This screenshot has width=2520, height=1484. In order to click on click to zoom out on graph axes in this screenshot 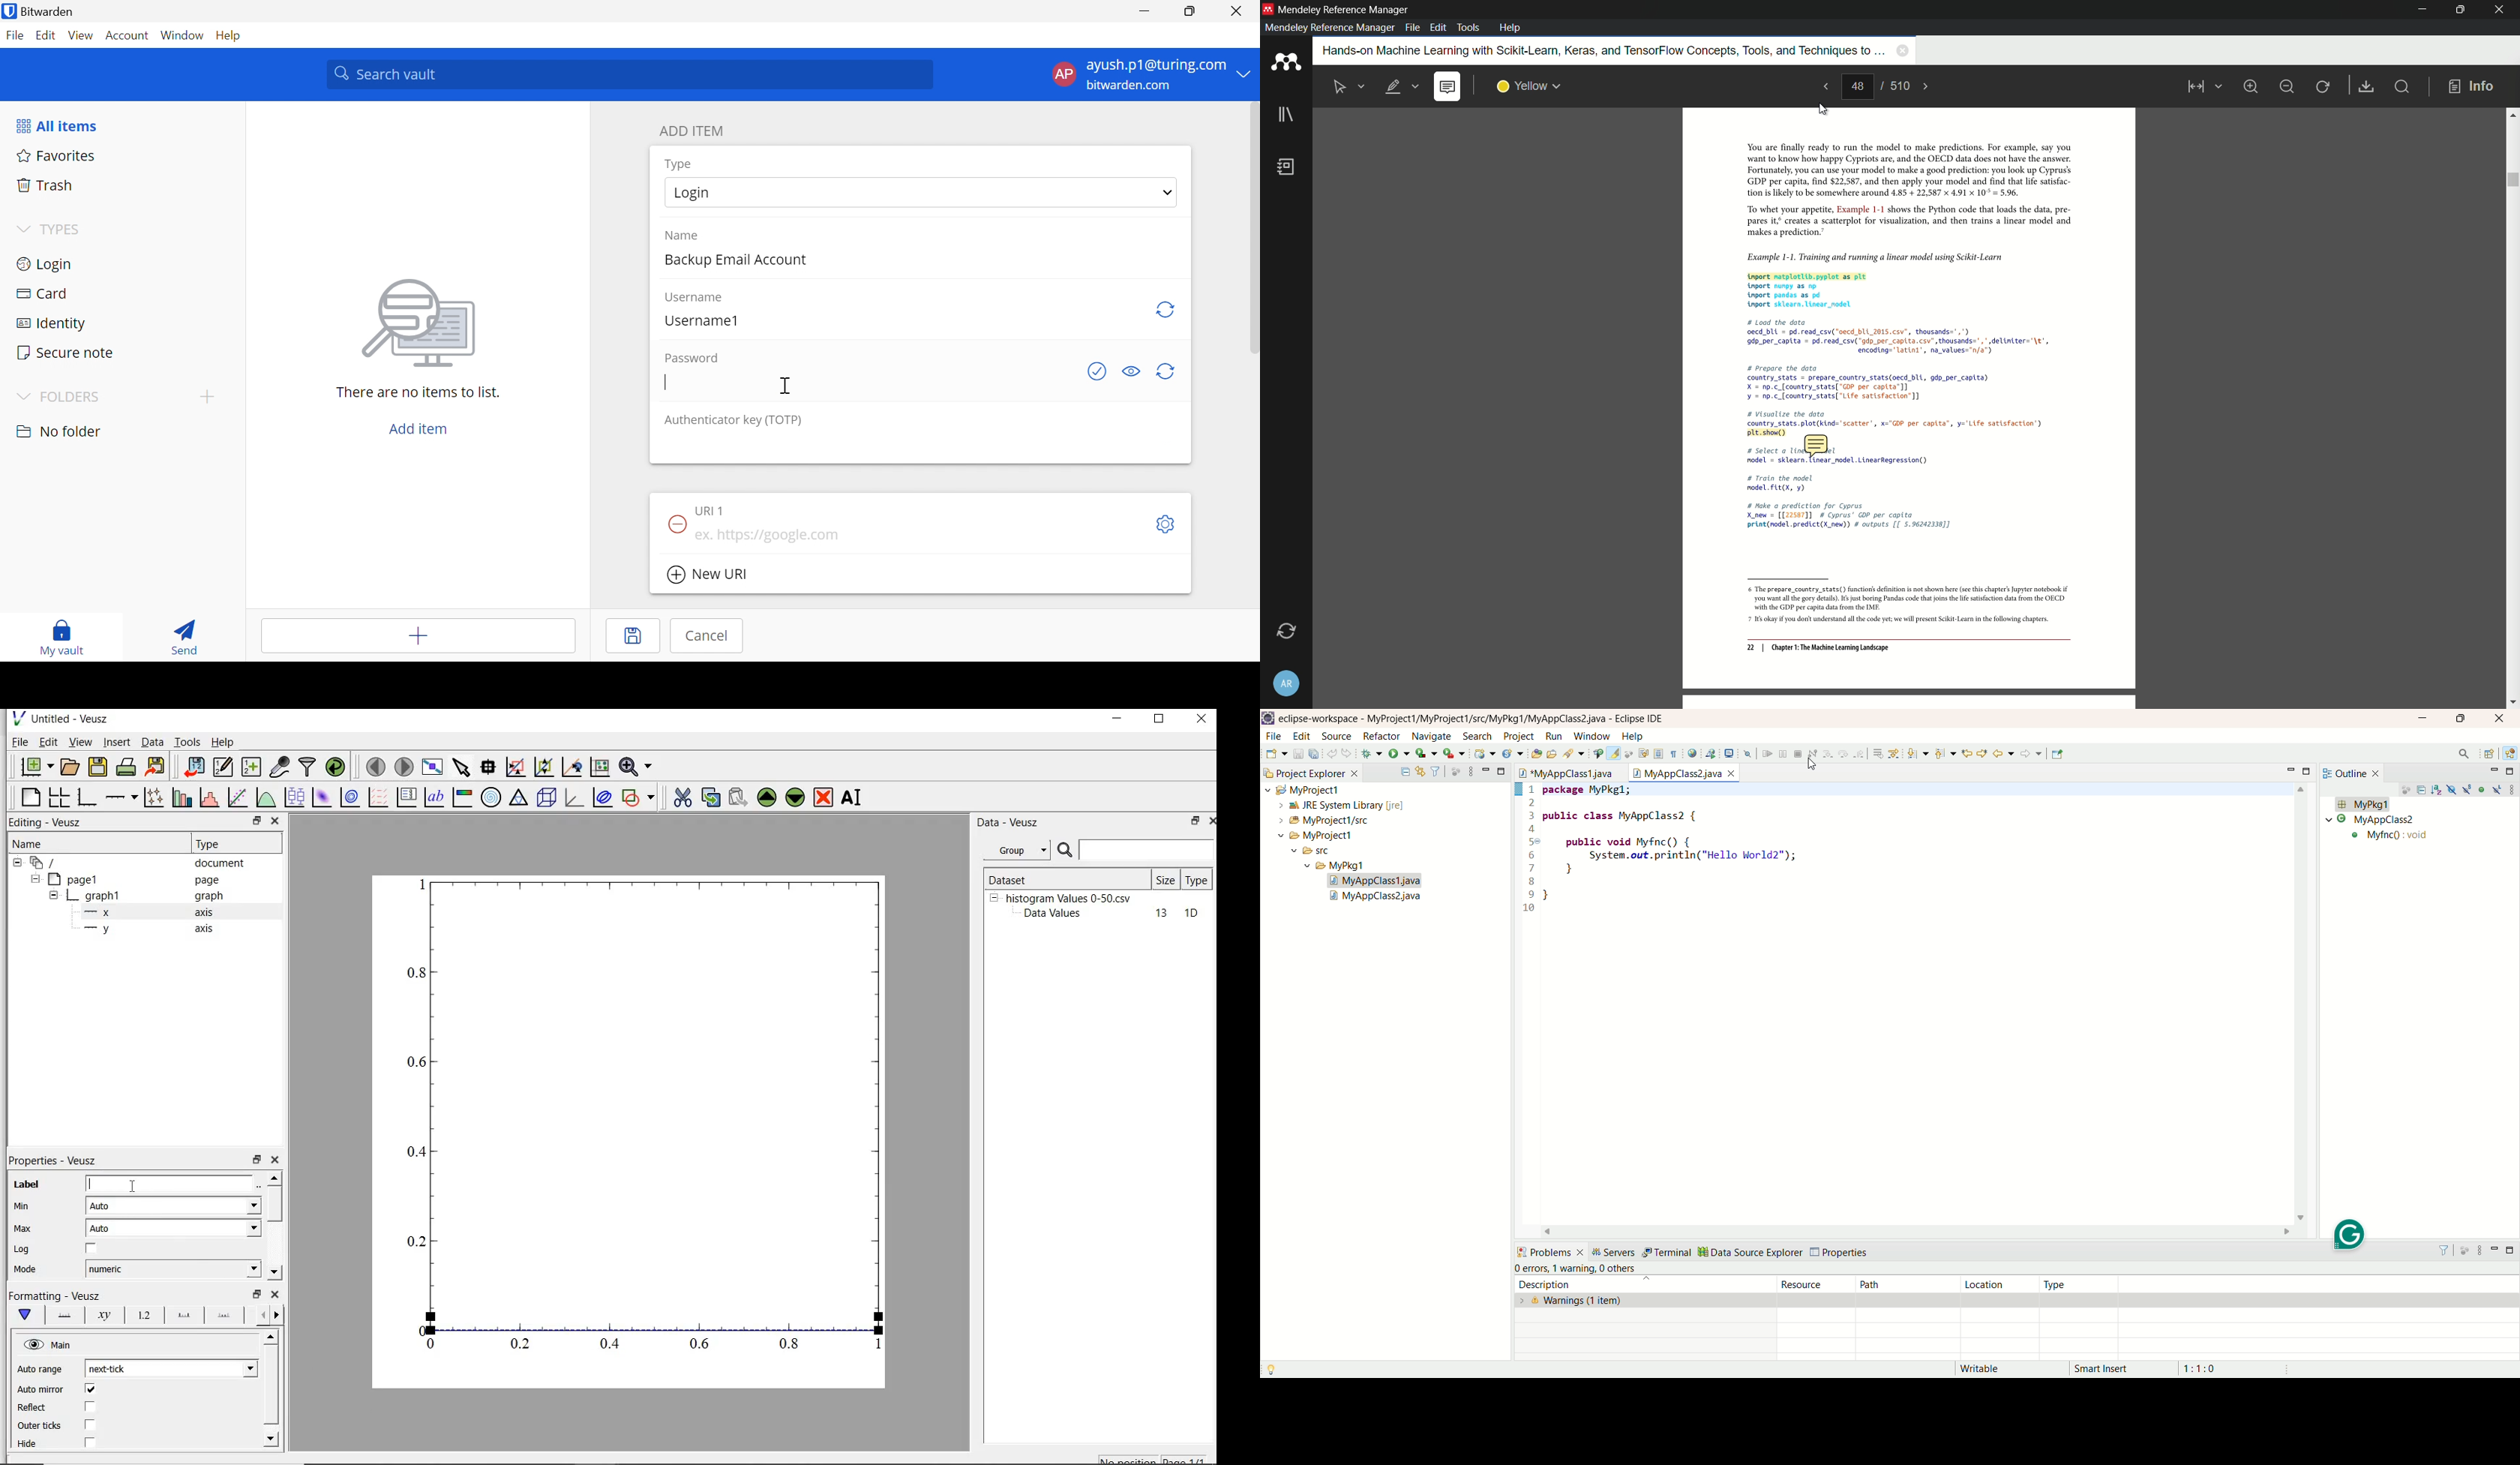, I will do `click(571, 767)`.